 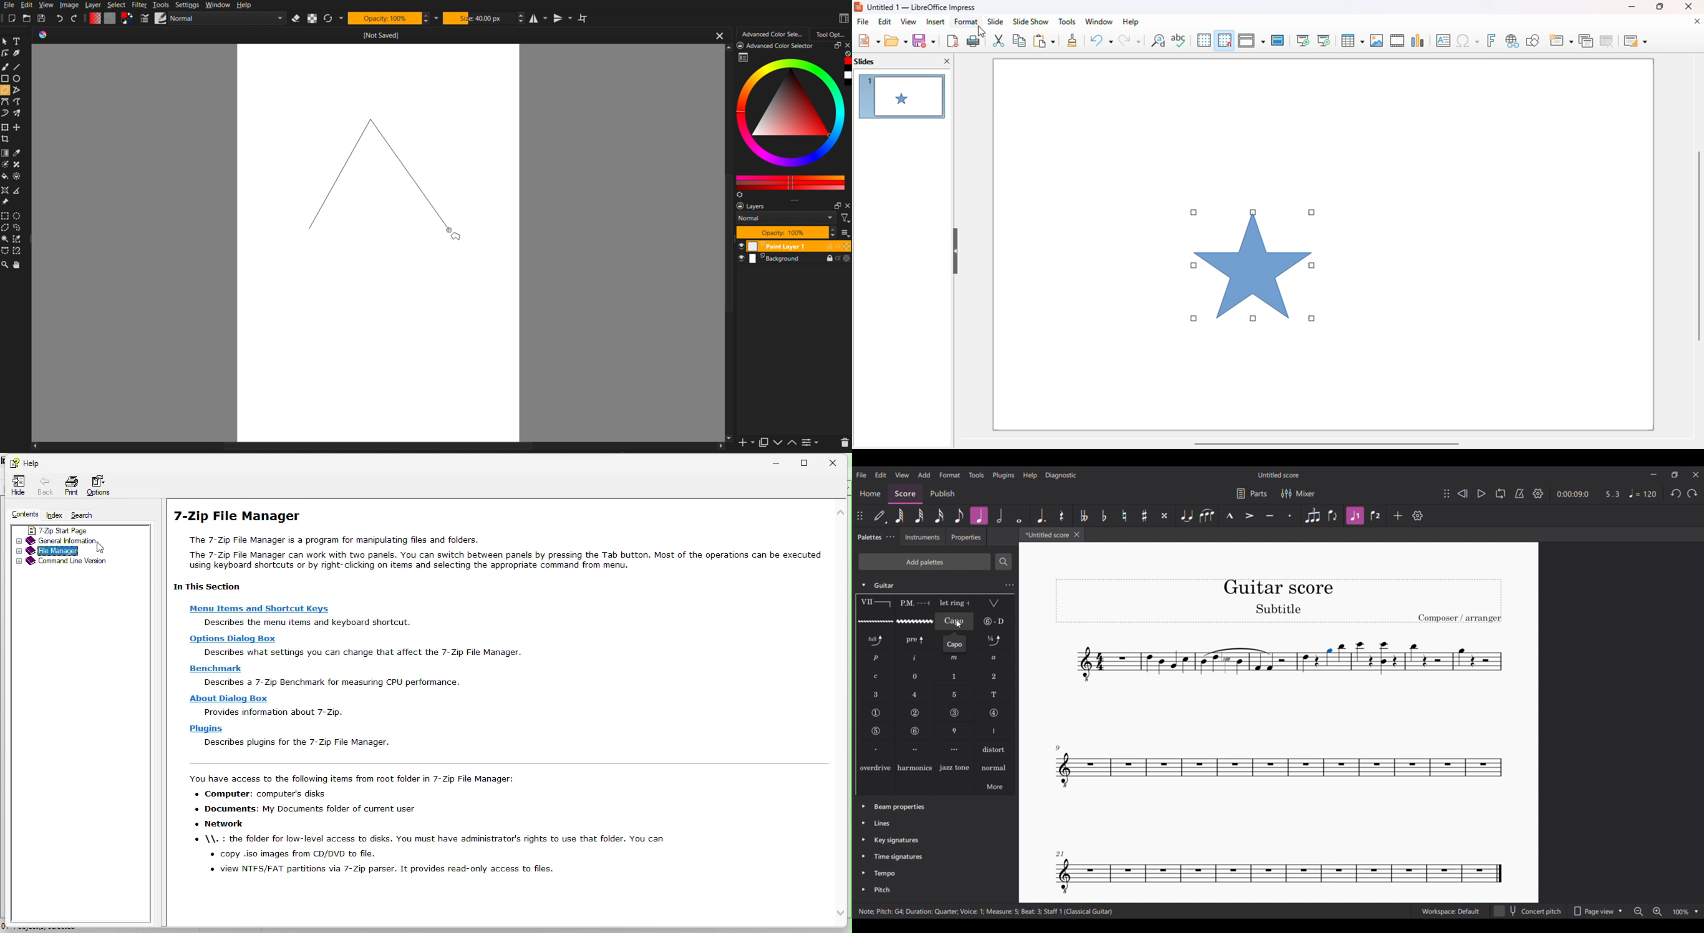 I want to click on Tuplet, so click(x=1312, y=516).